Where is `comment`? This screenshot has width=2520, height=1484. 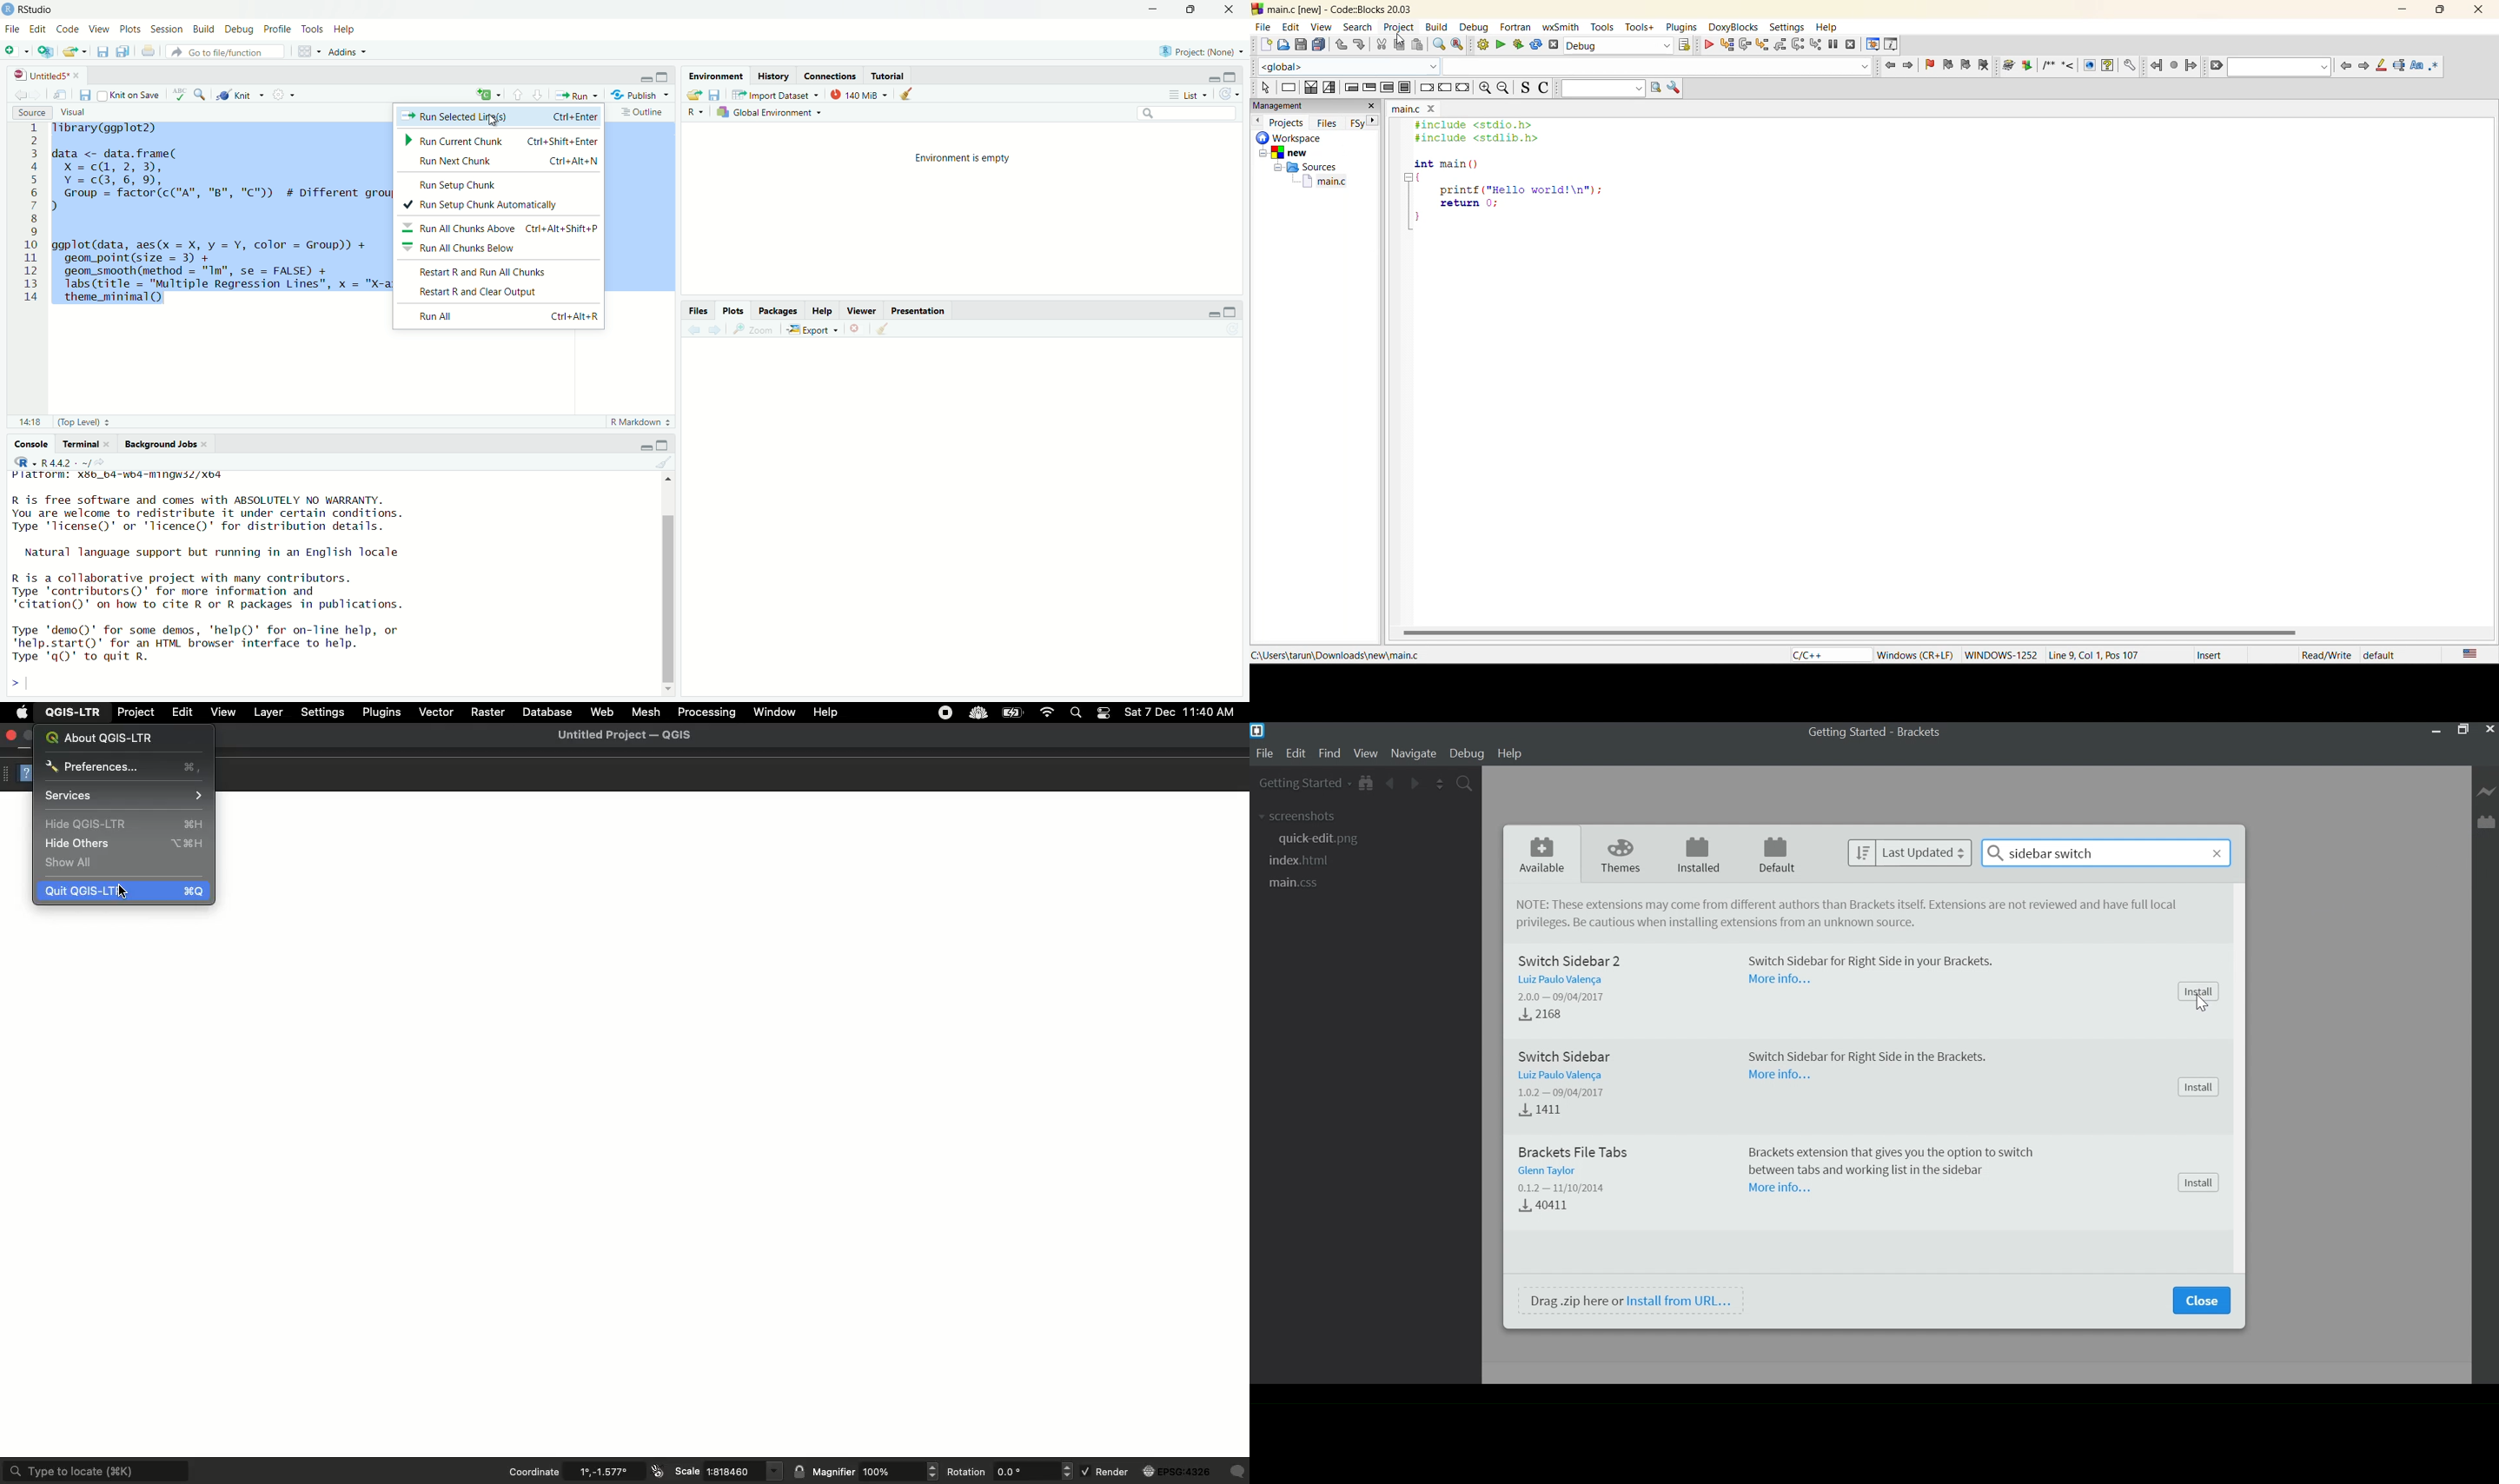
comment is located at coordinates (1237, 1471).